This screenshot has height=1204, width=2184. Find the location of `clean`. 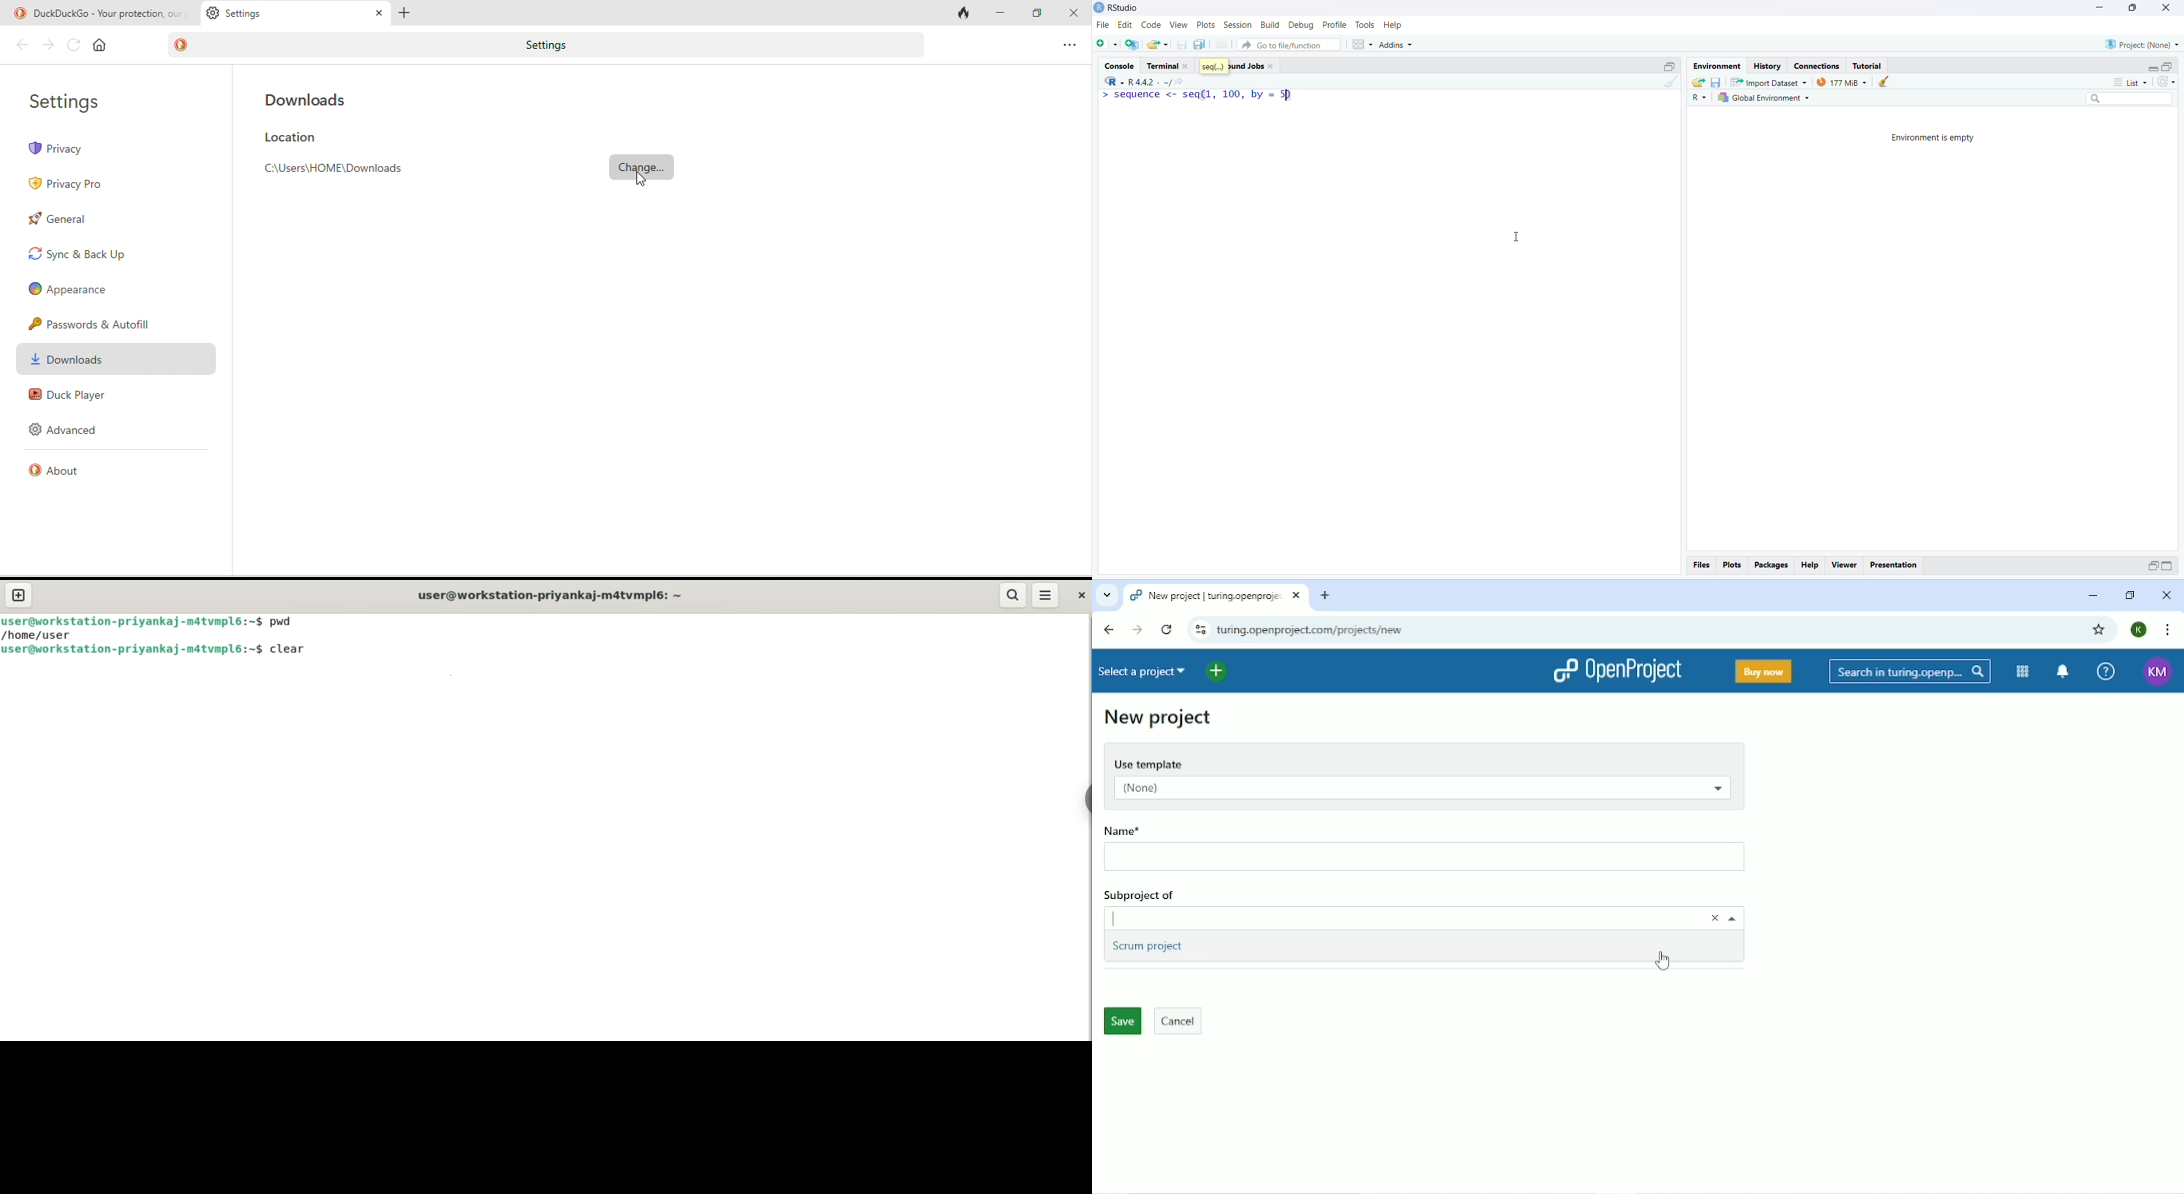

clean is located at coordinates (1671, 82).